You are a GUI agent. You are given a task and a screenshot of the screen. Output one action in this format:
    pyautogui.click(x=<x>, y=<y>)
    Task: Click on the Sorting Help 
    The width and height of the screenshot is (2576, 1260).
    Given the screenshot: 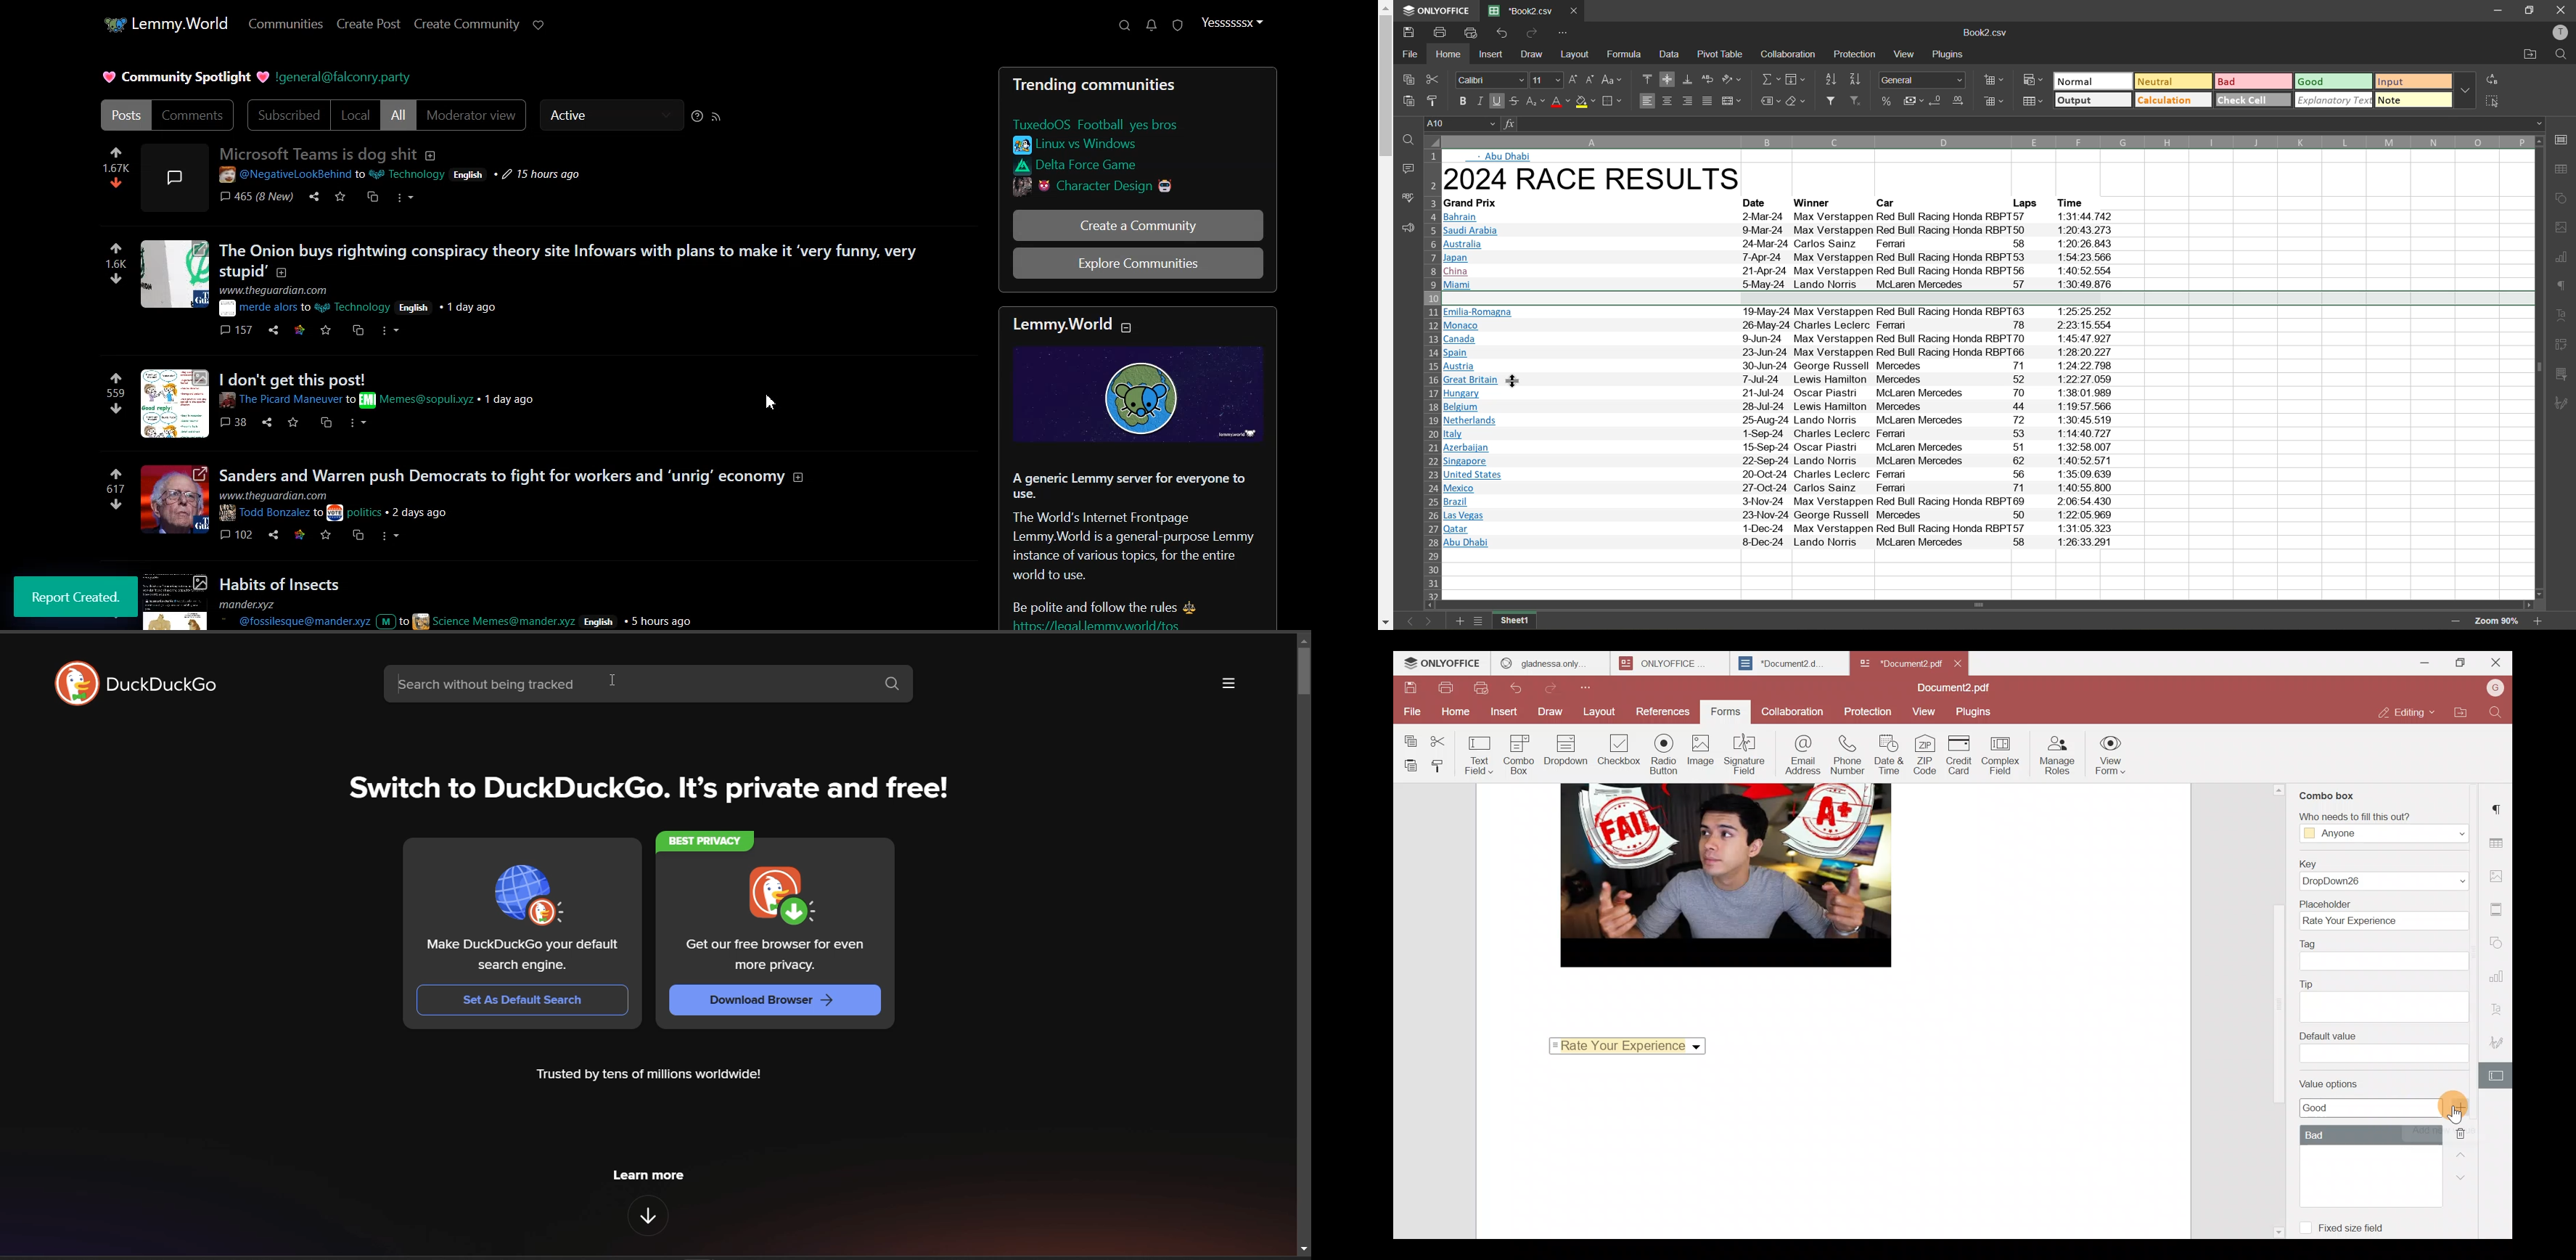 What is the action you would take?
    pyautogui.click(x=697, y=115)
    